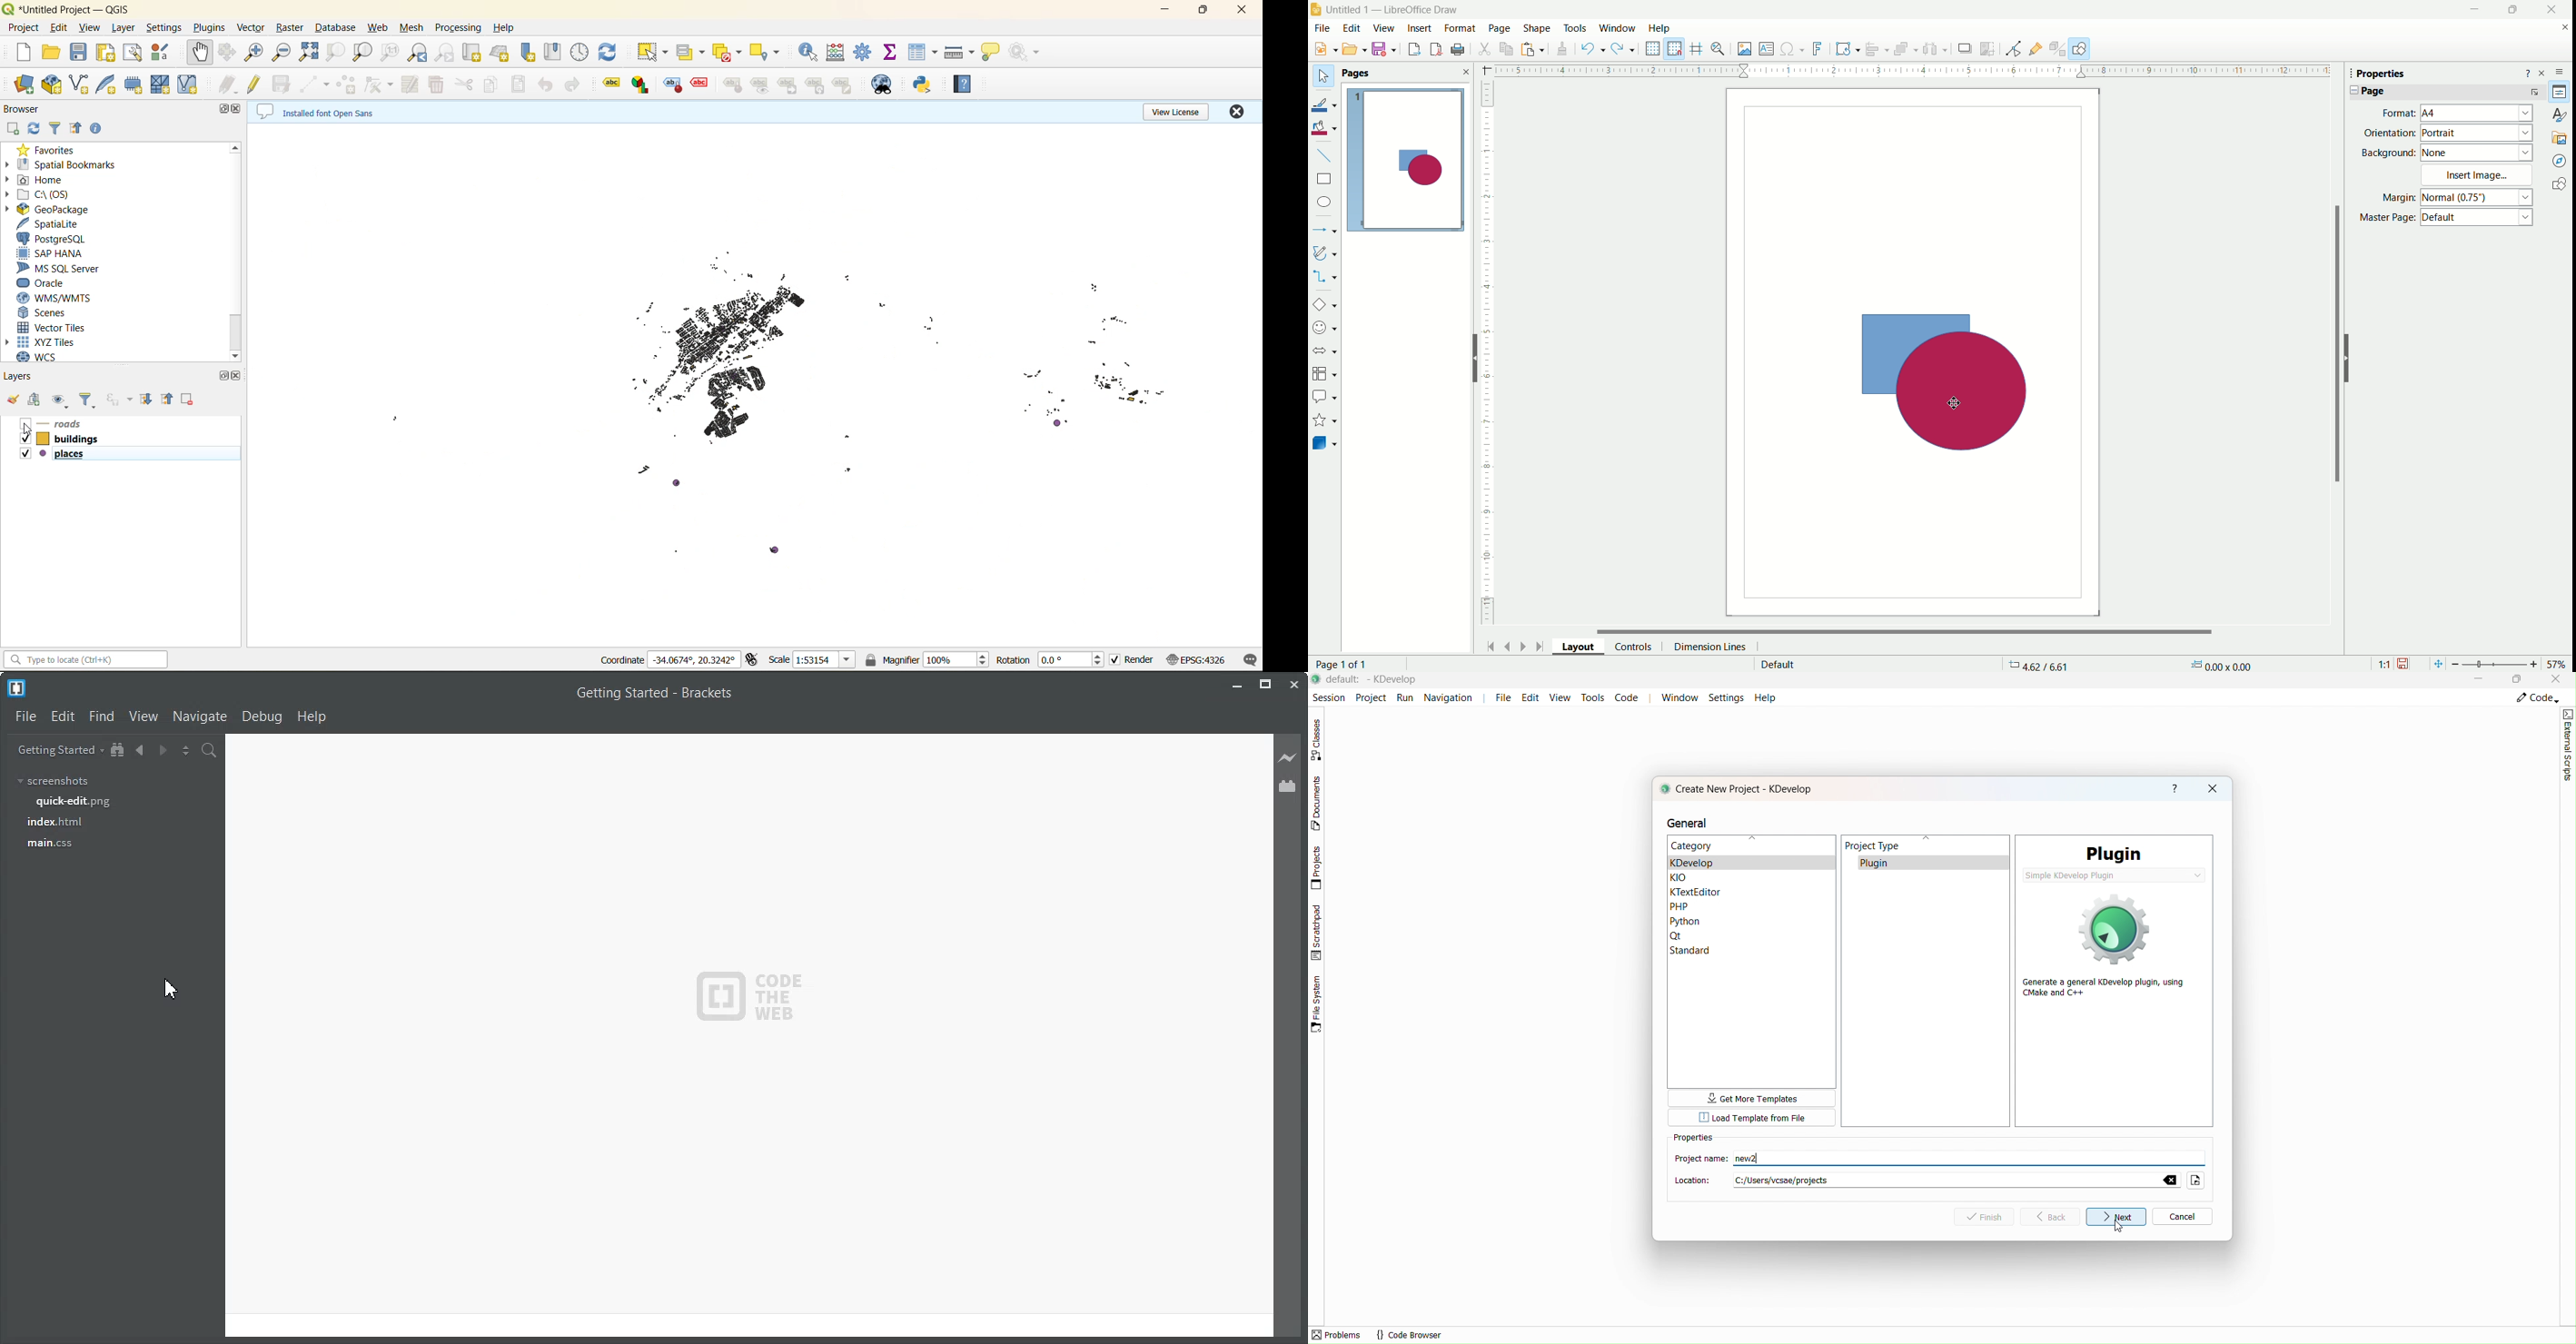 The height and width of the screenshot is (1344, 2576). Describe the element at coordinates (43, 454) in the screenshot. I see `please` at that location.